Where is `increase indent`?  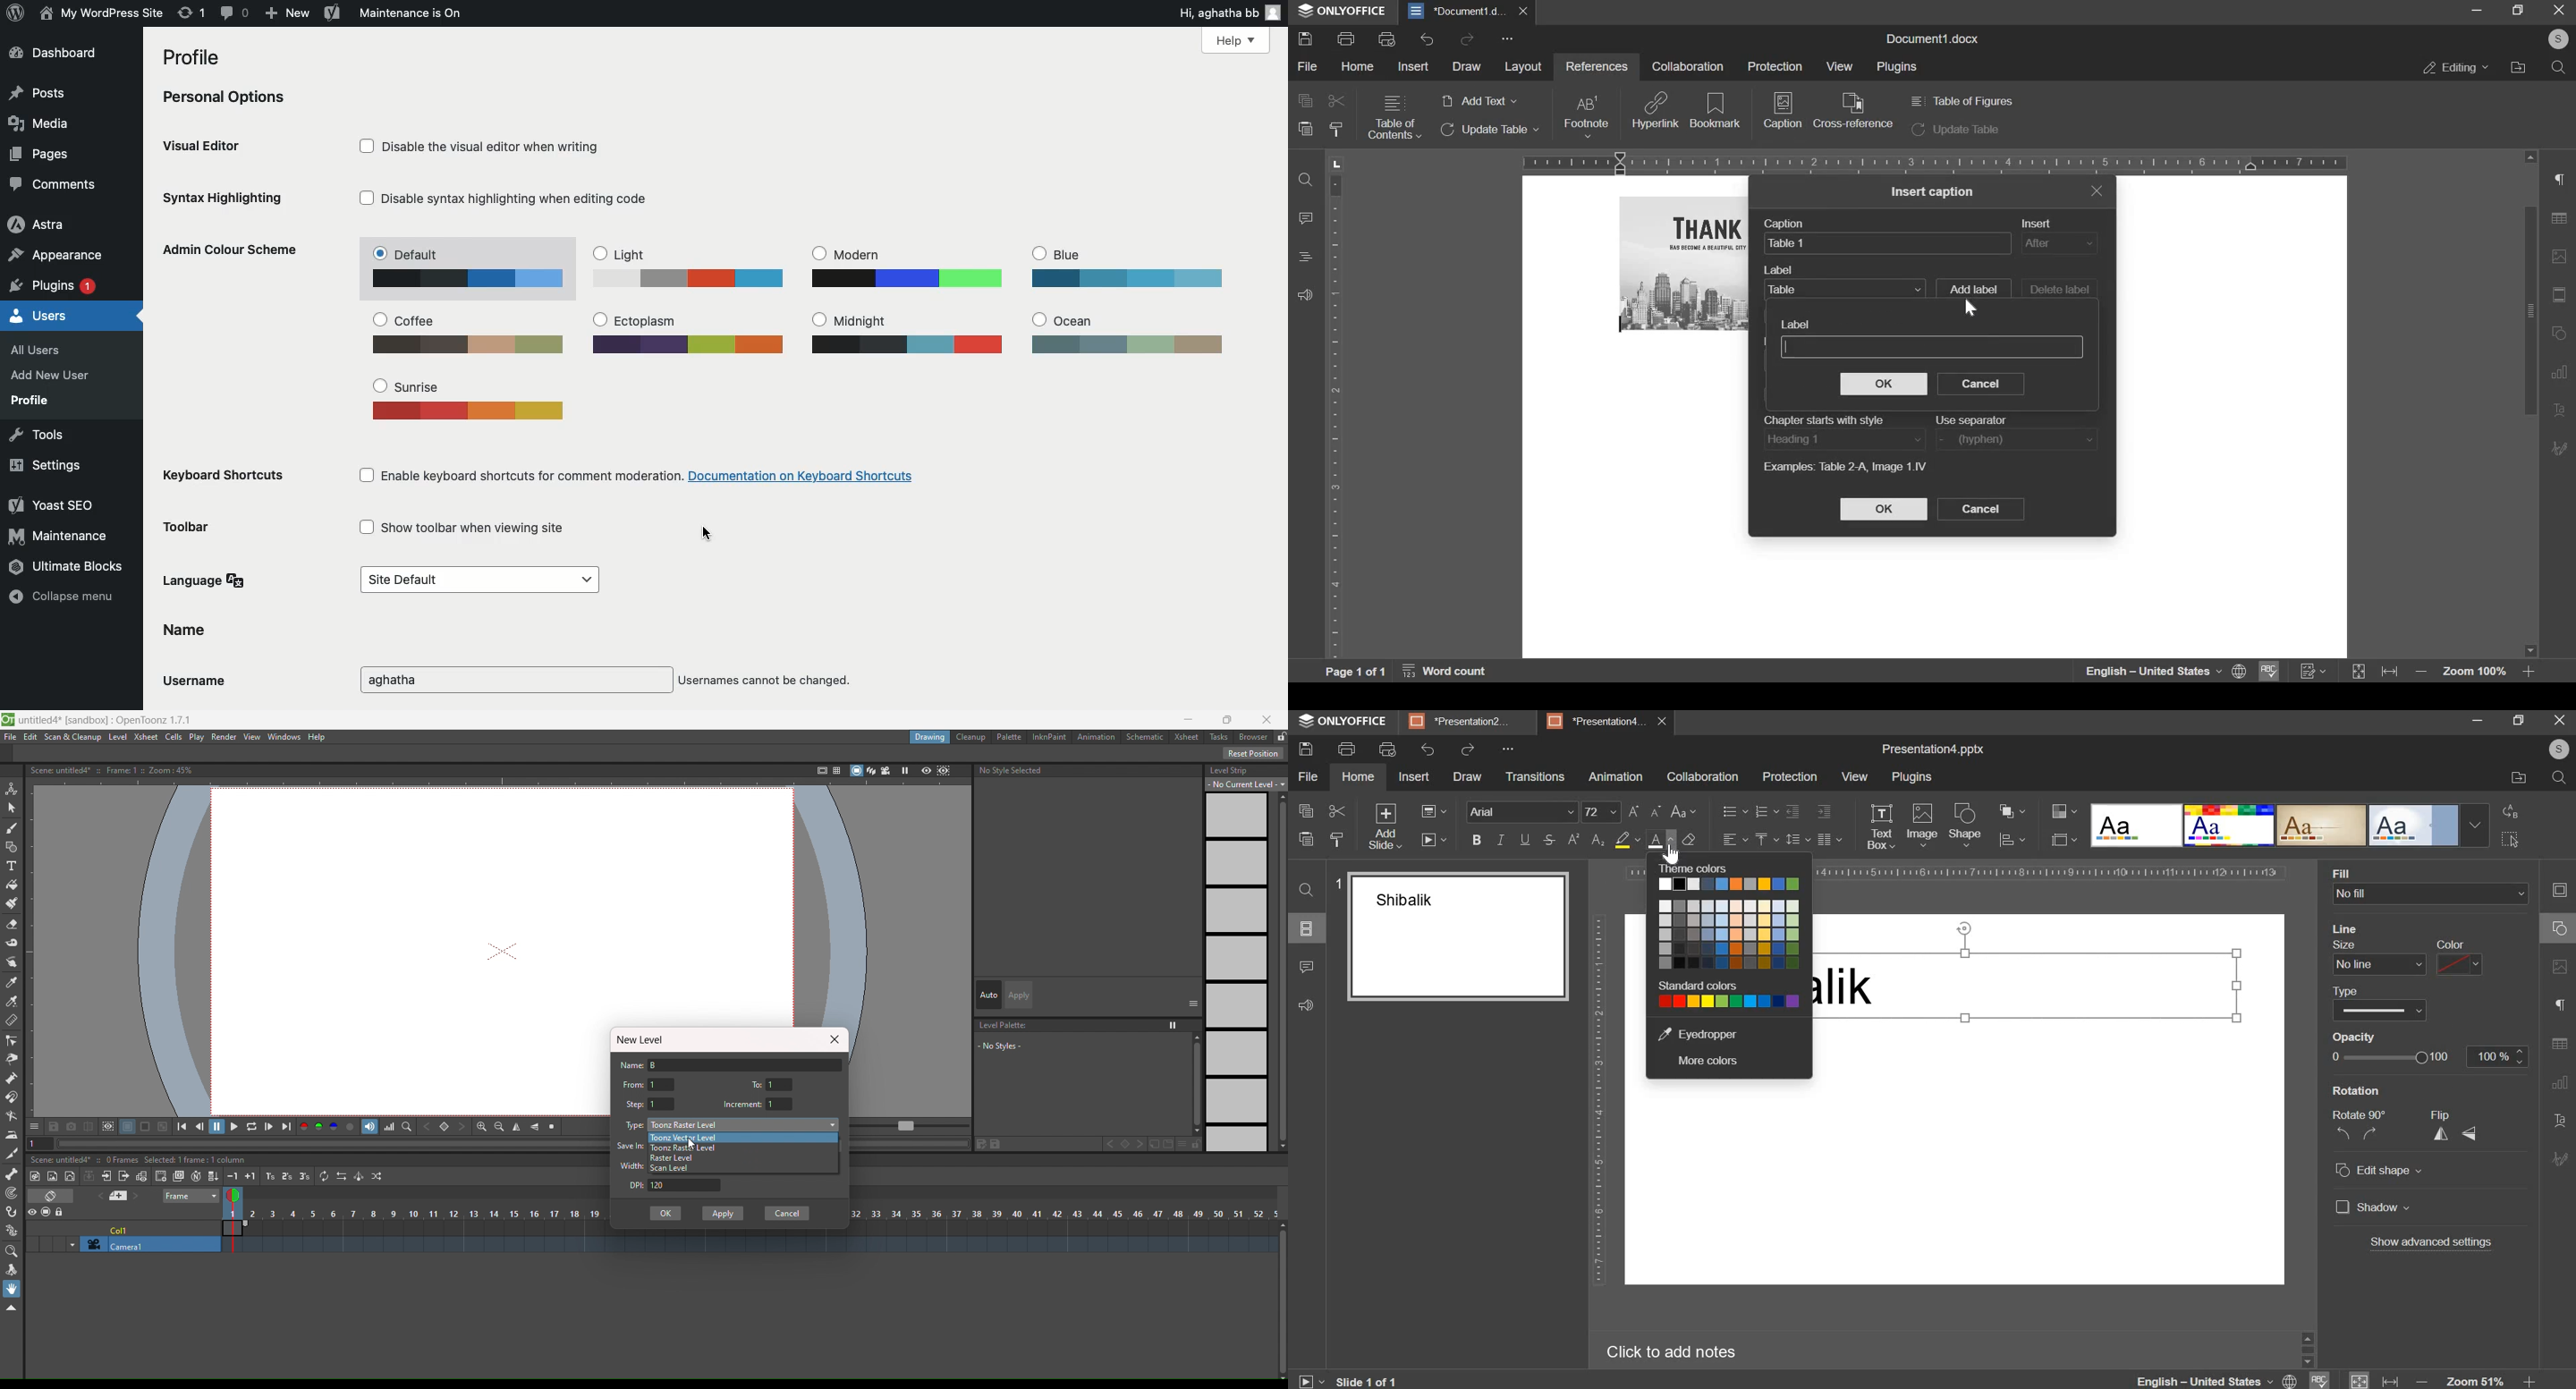
increase indent is located at coordinates (1824, 811).